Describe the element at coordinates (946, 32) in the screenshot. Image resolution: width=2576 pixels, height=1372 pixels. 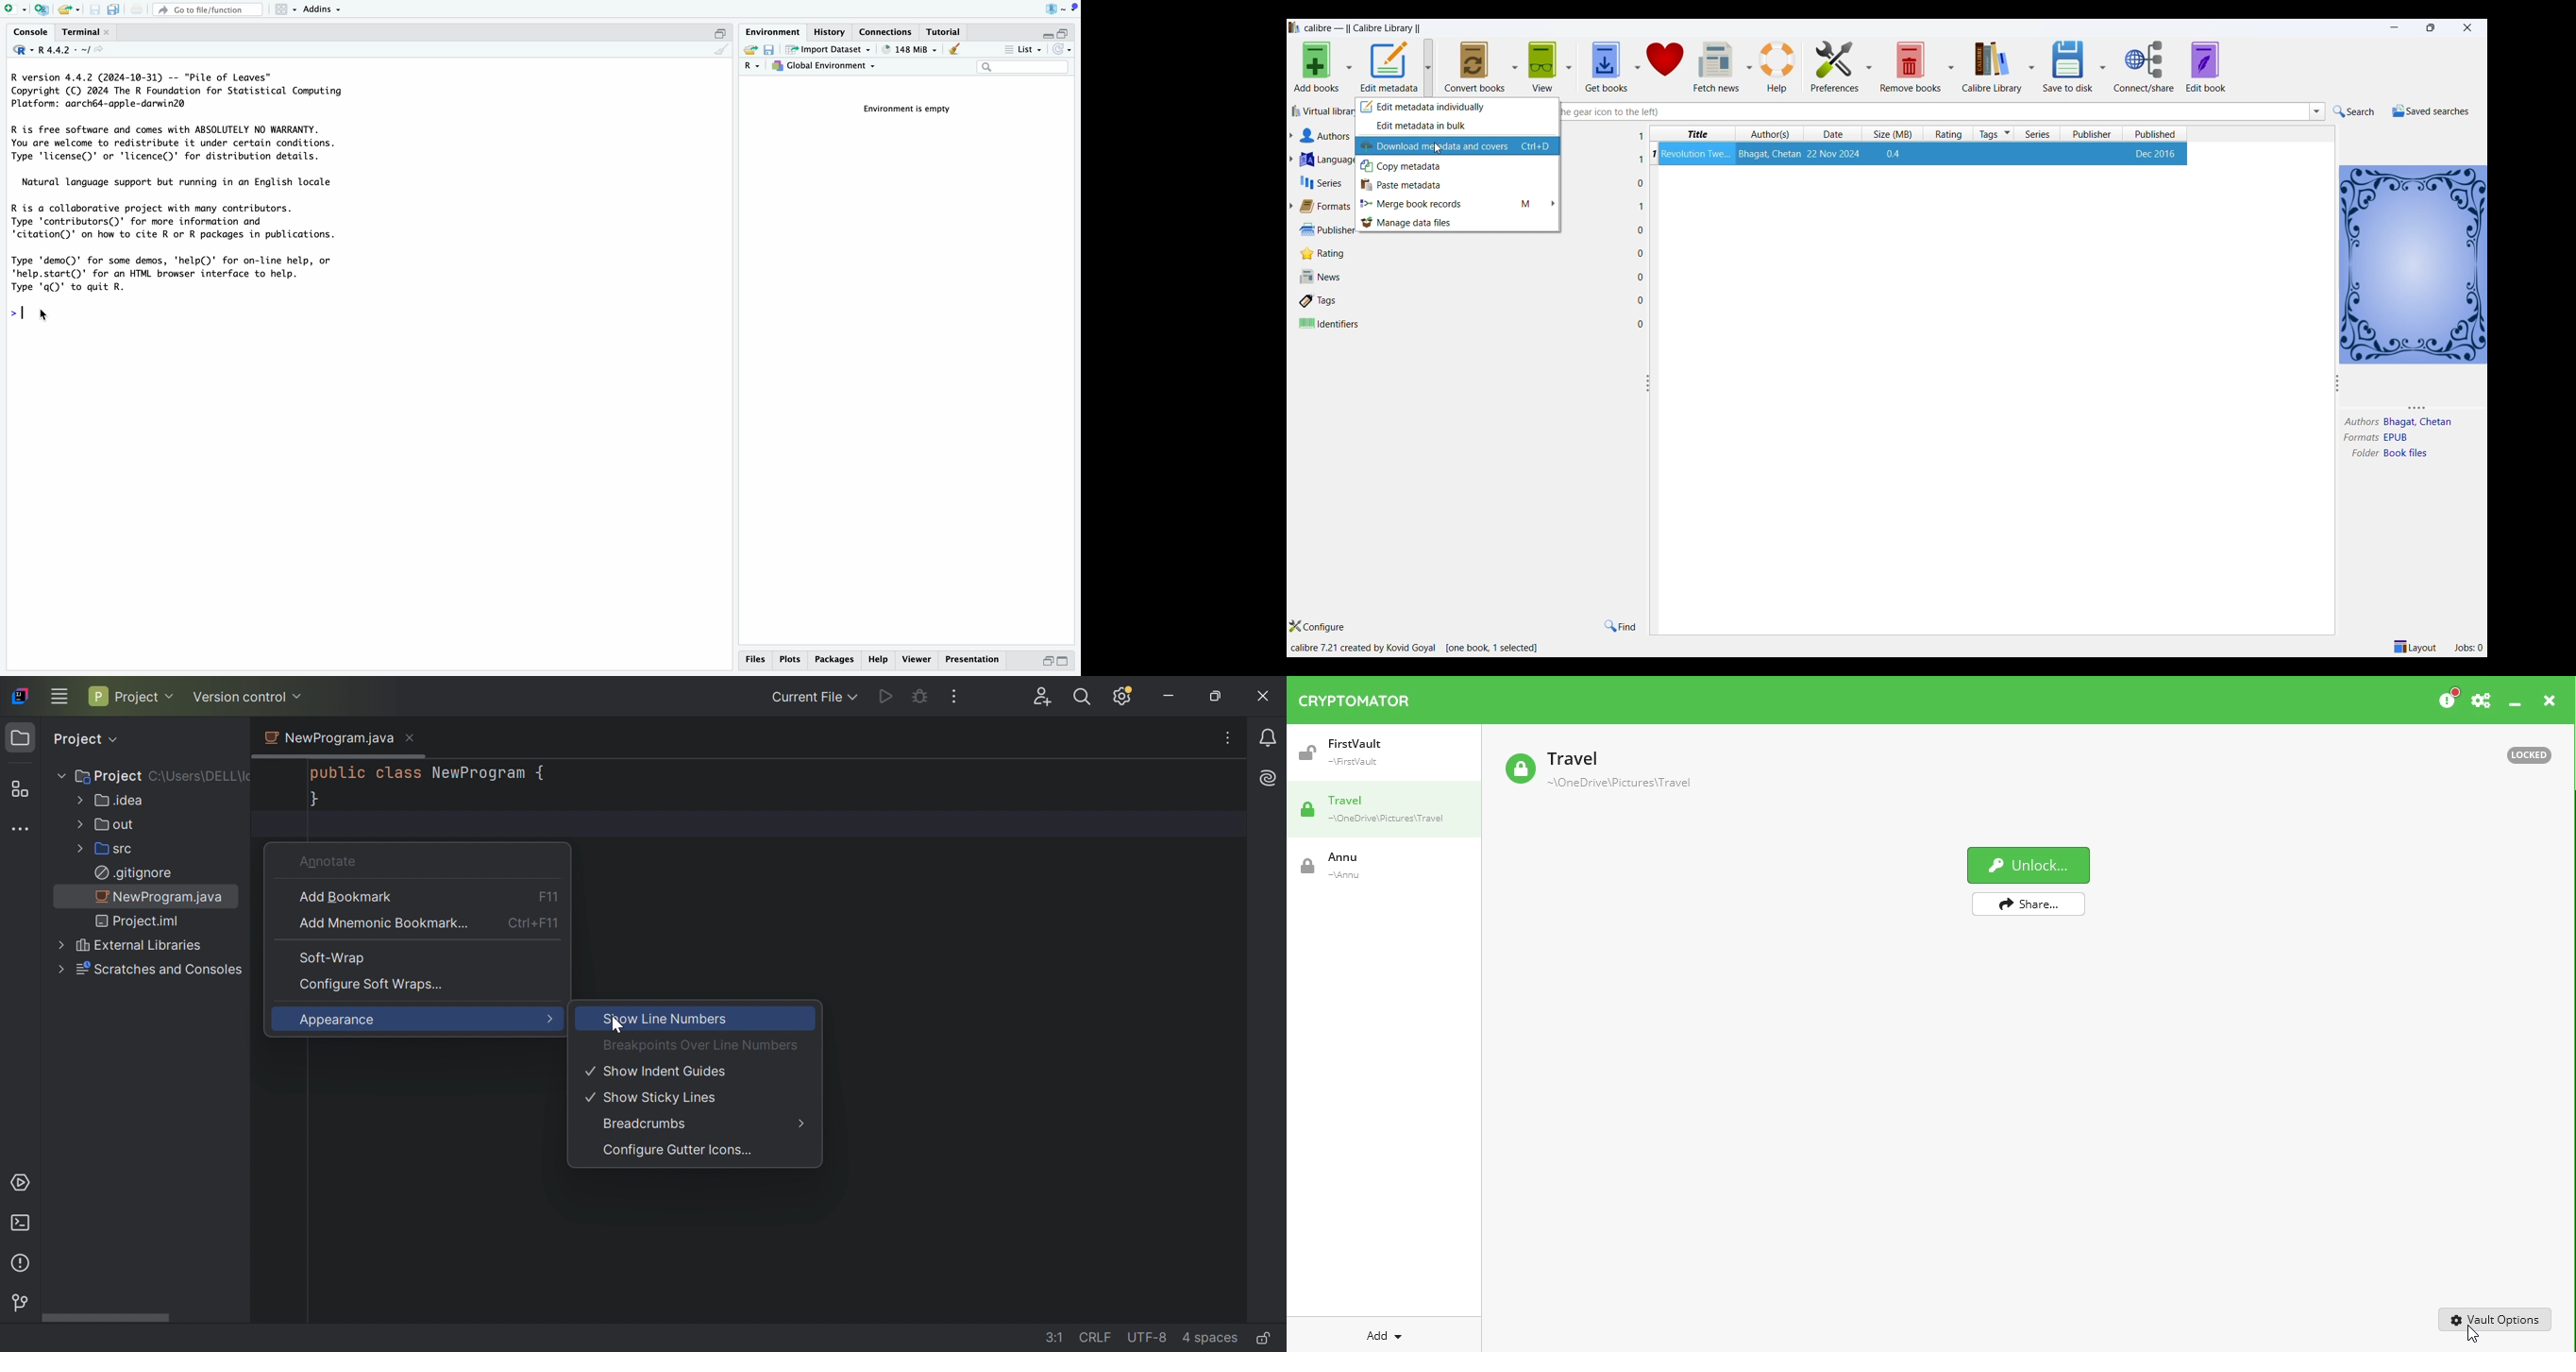
I see `tutorial` at that location.